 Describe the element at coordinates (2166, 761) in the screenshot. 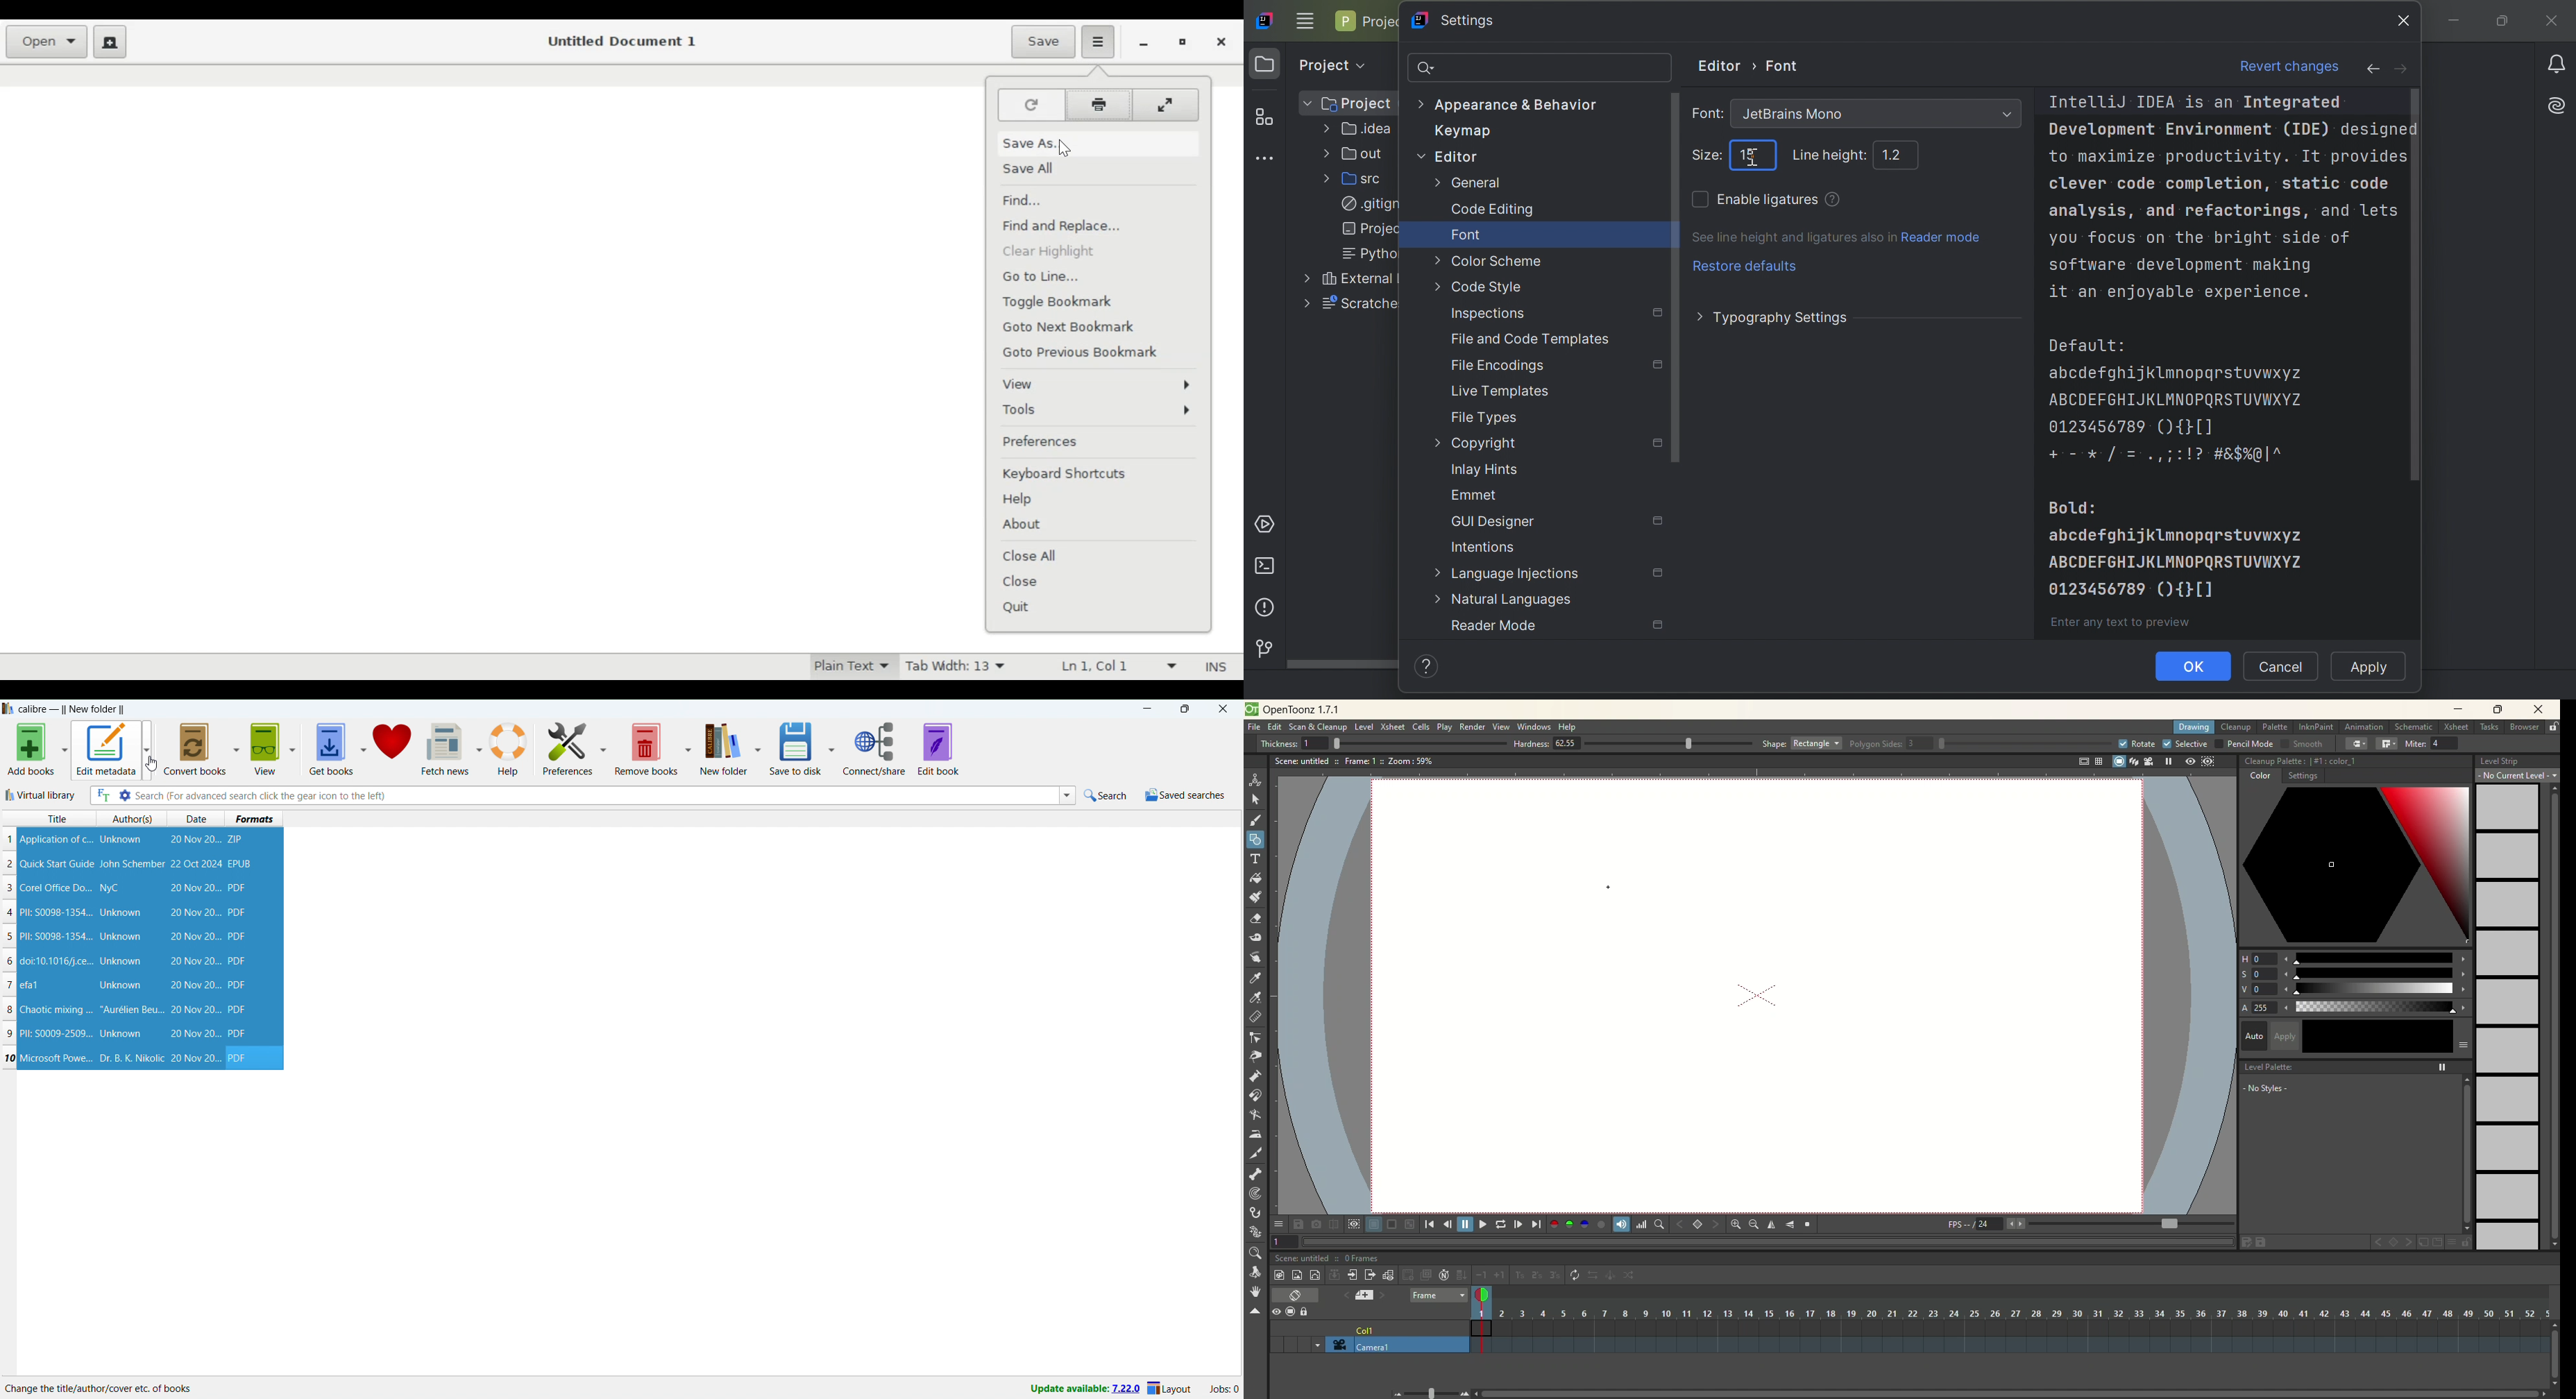

I see `freeze` at that location.